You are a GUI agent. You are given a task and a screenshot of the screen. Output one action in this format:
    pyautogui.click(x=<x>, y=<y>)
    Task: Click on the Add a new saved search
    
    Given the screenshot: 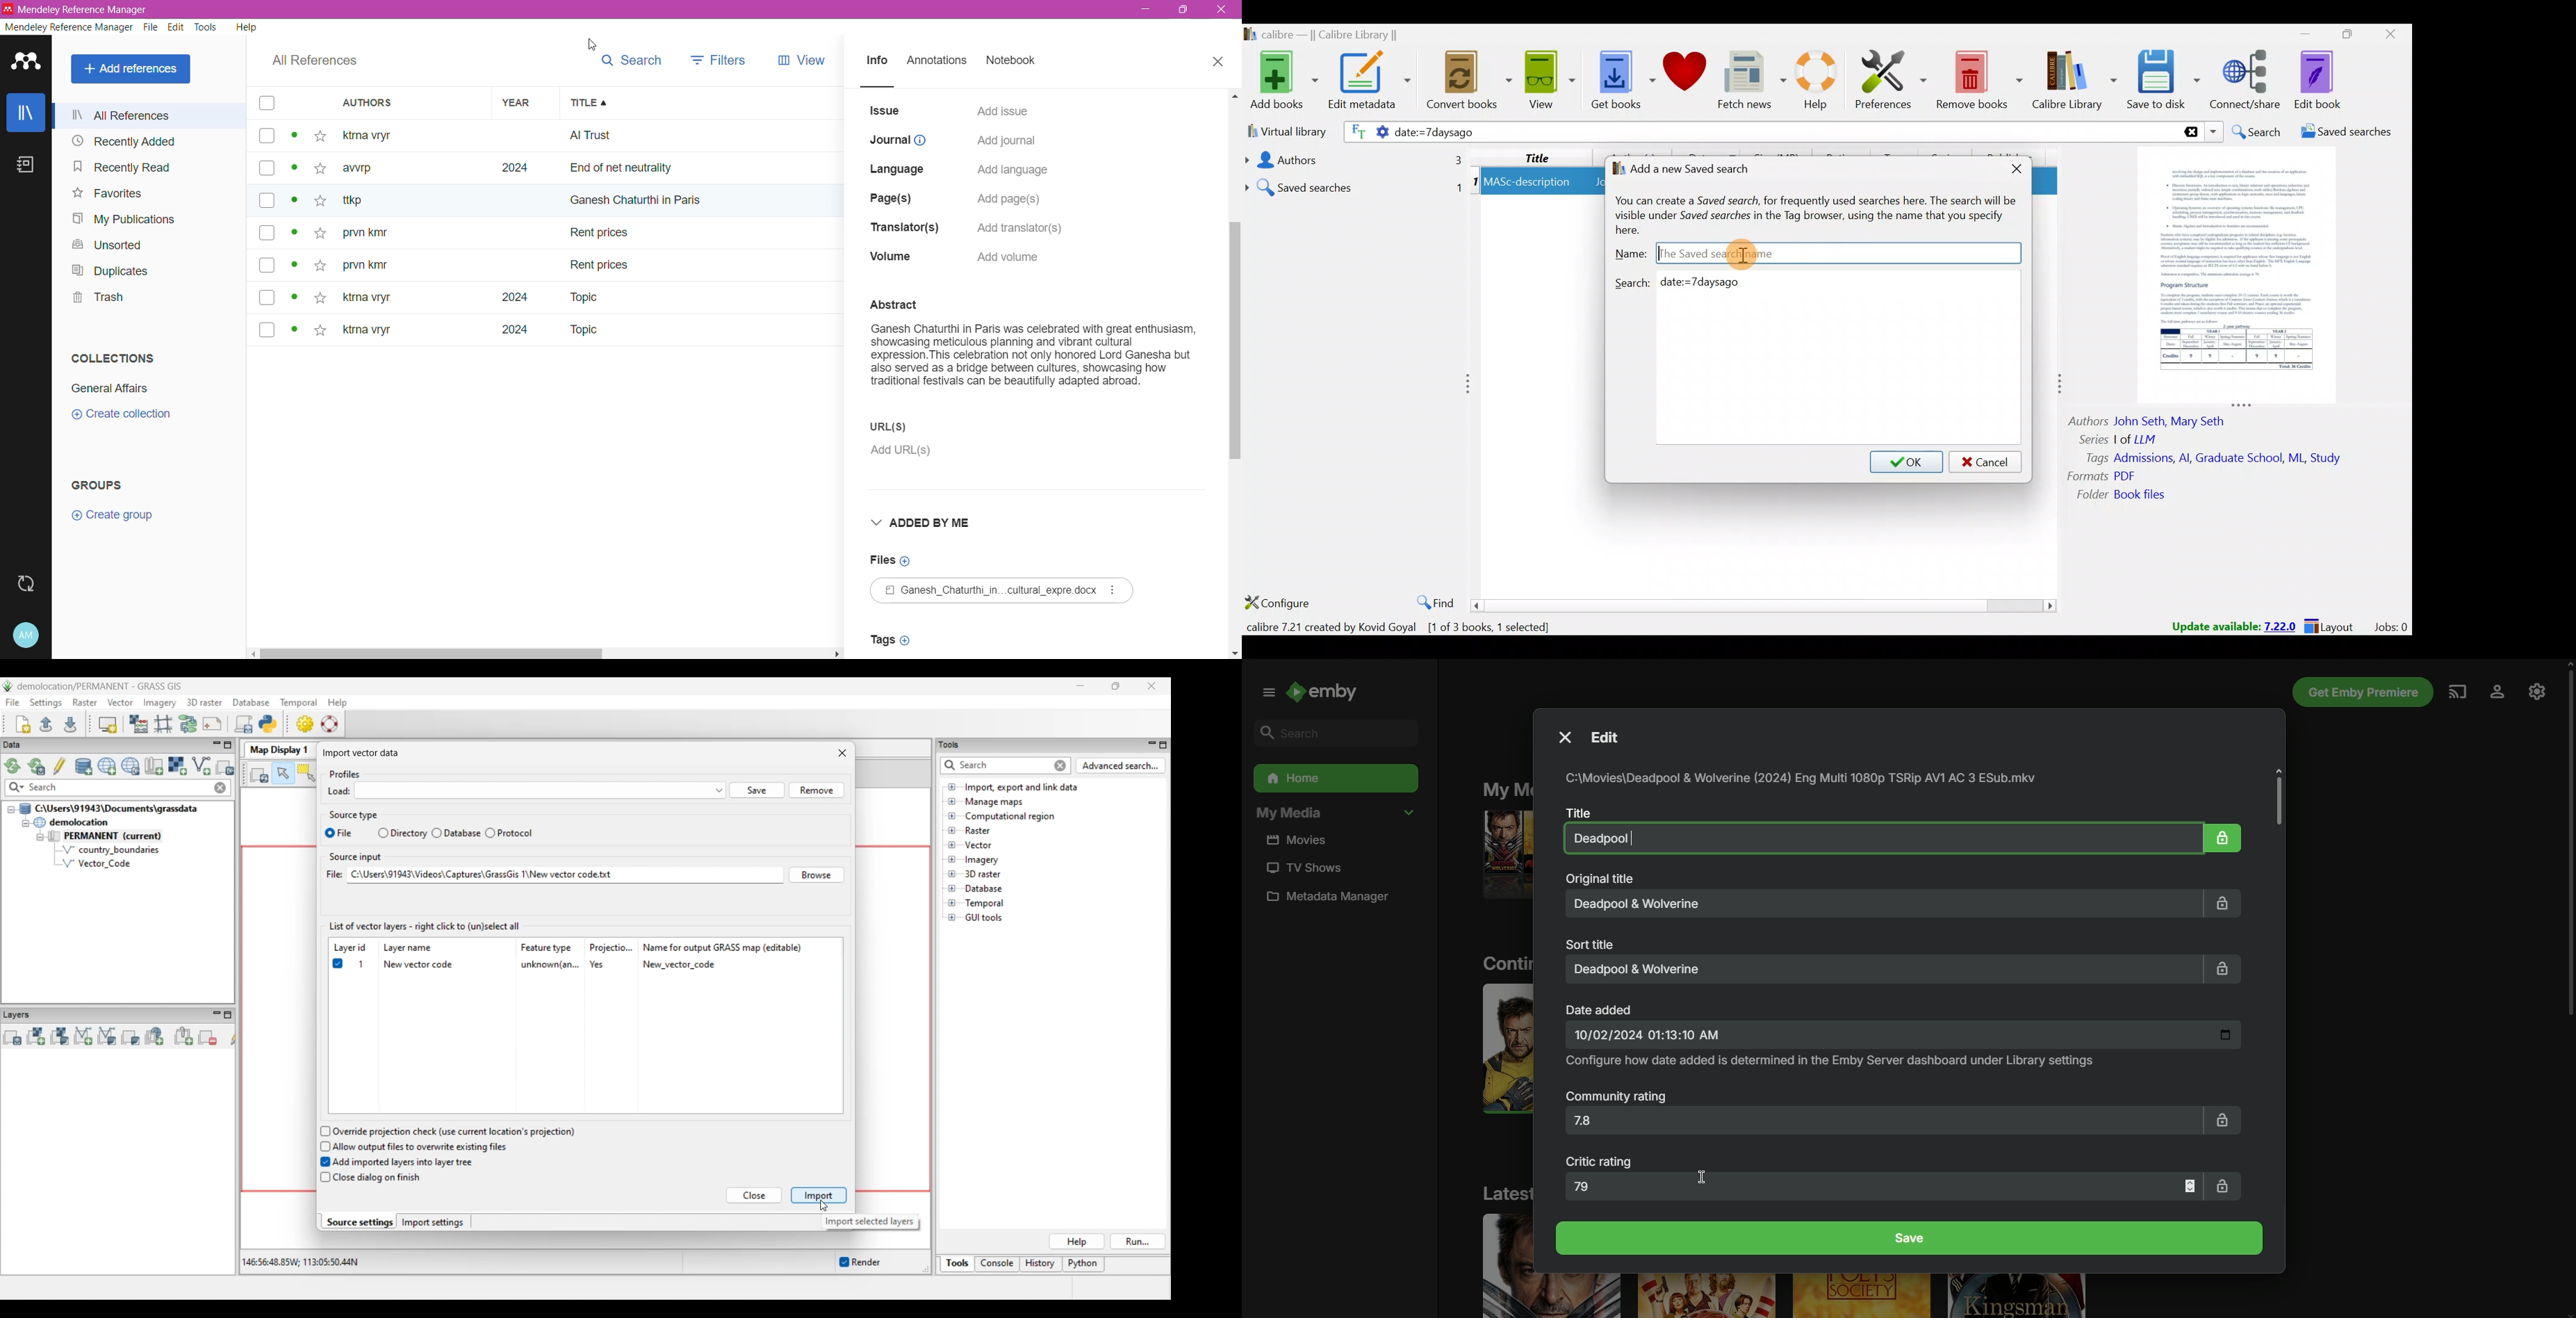 What is the action you would take?
    pyautogui.click(x=1694, y=167)
    